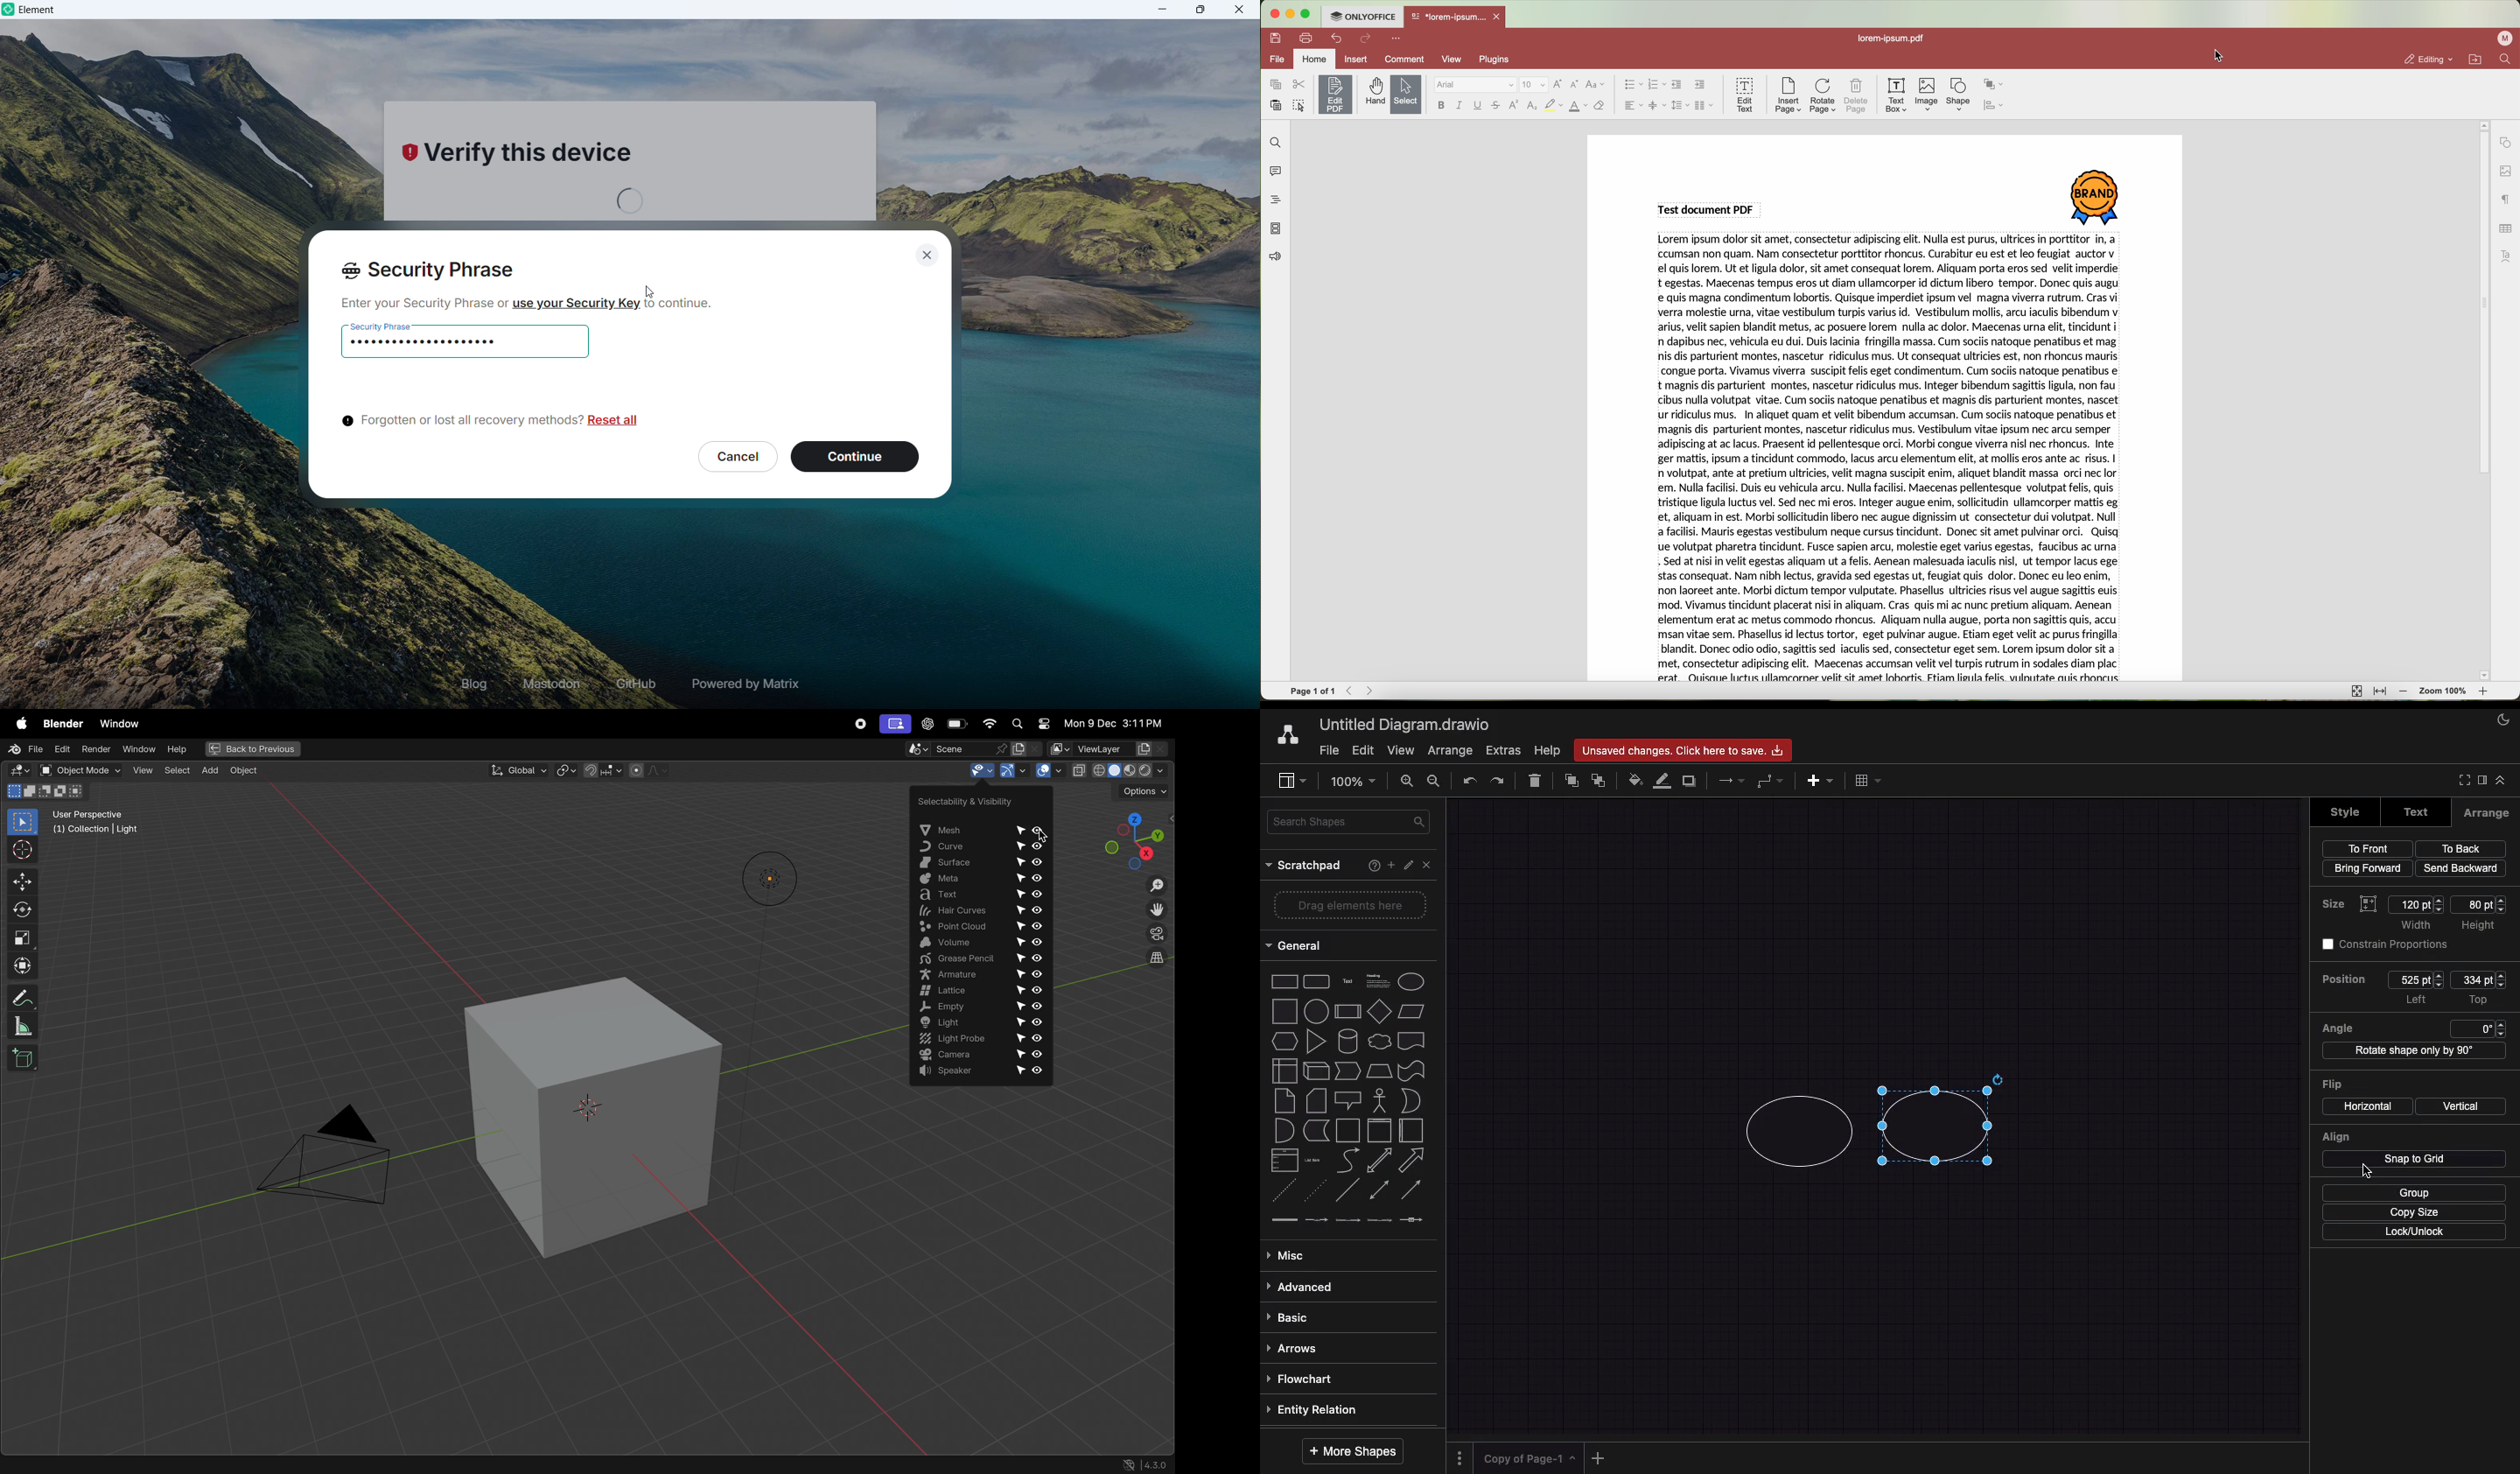 The image size is (2520, 1484). I want to click on tape, so click(1412, 1070).